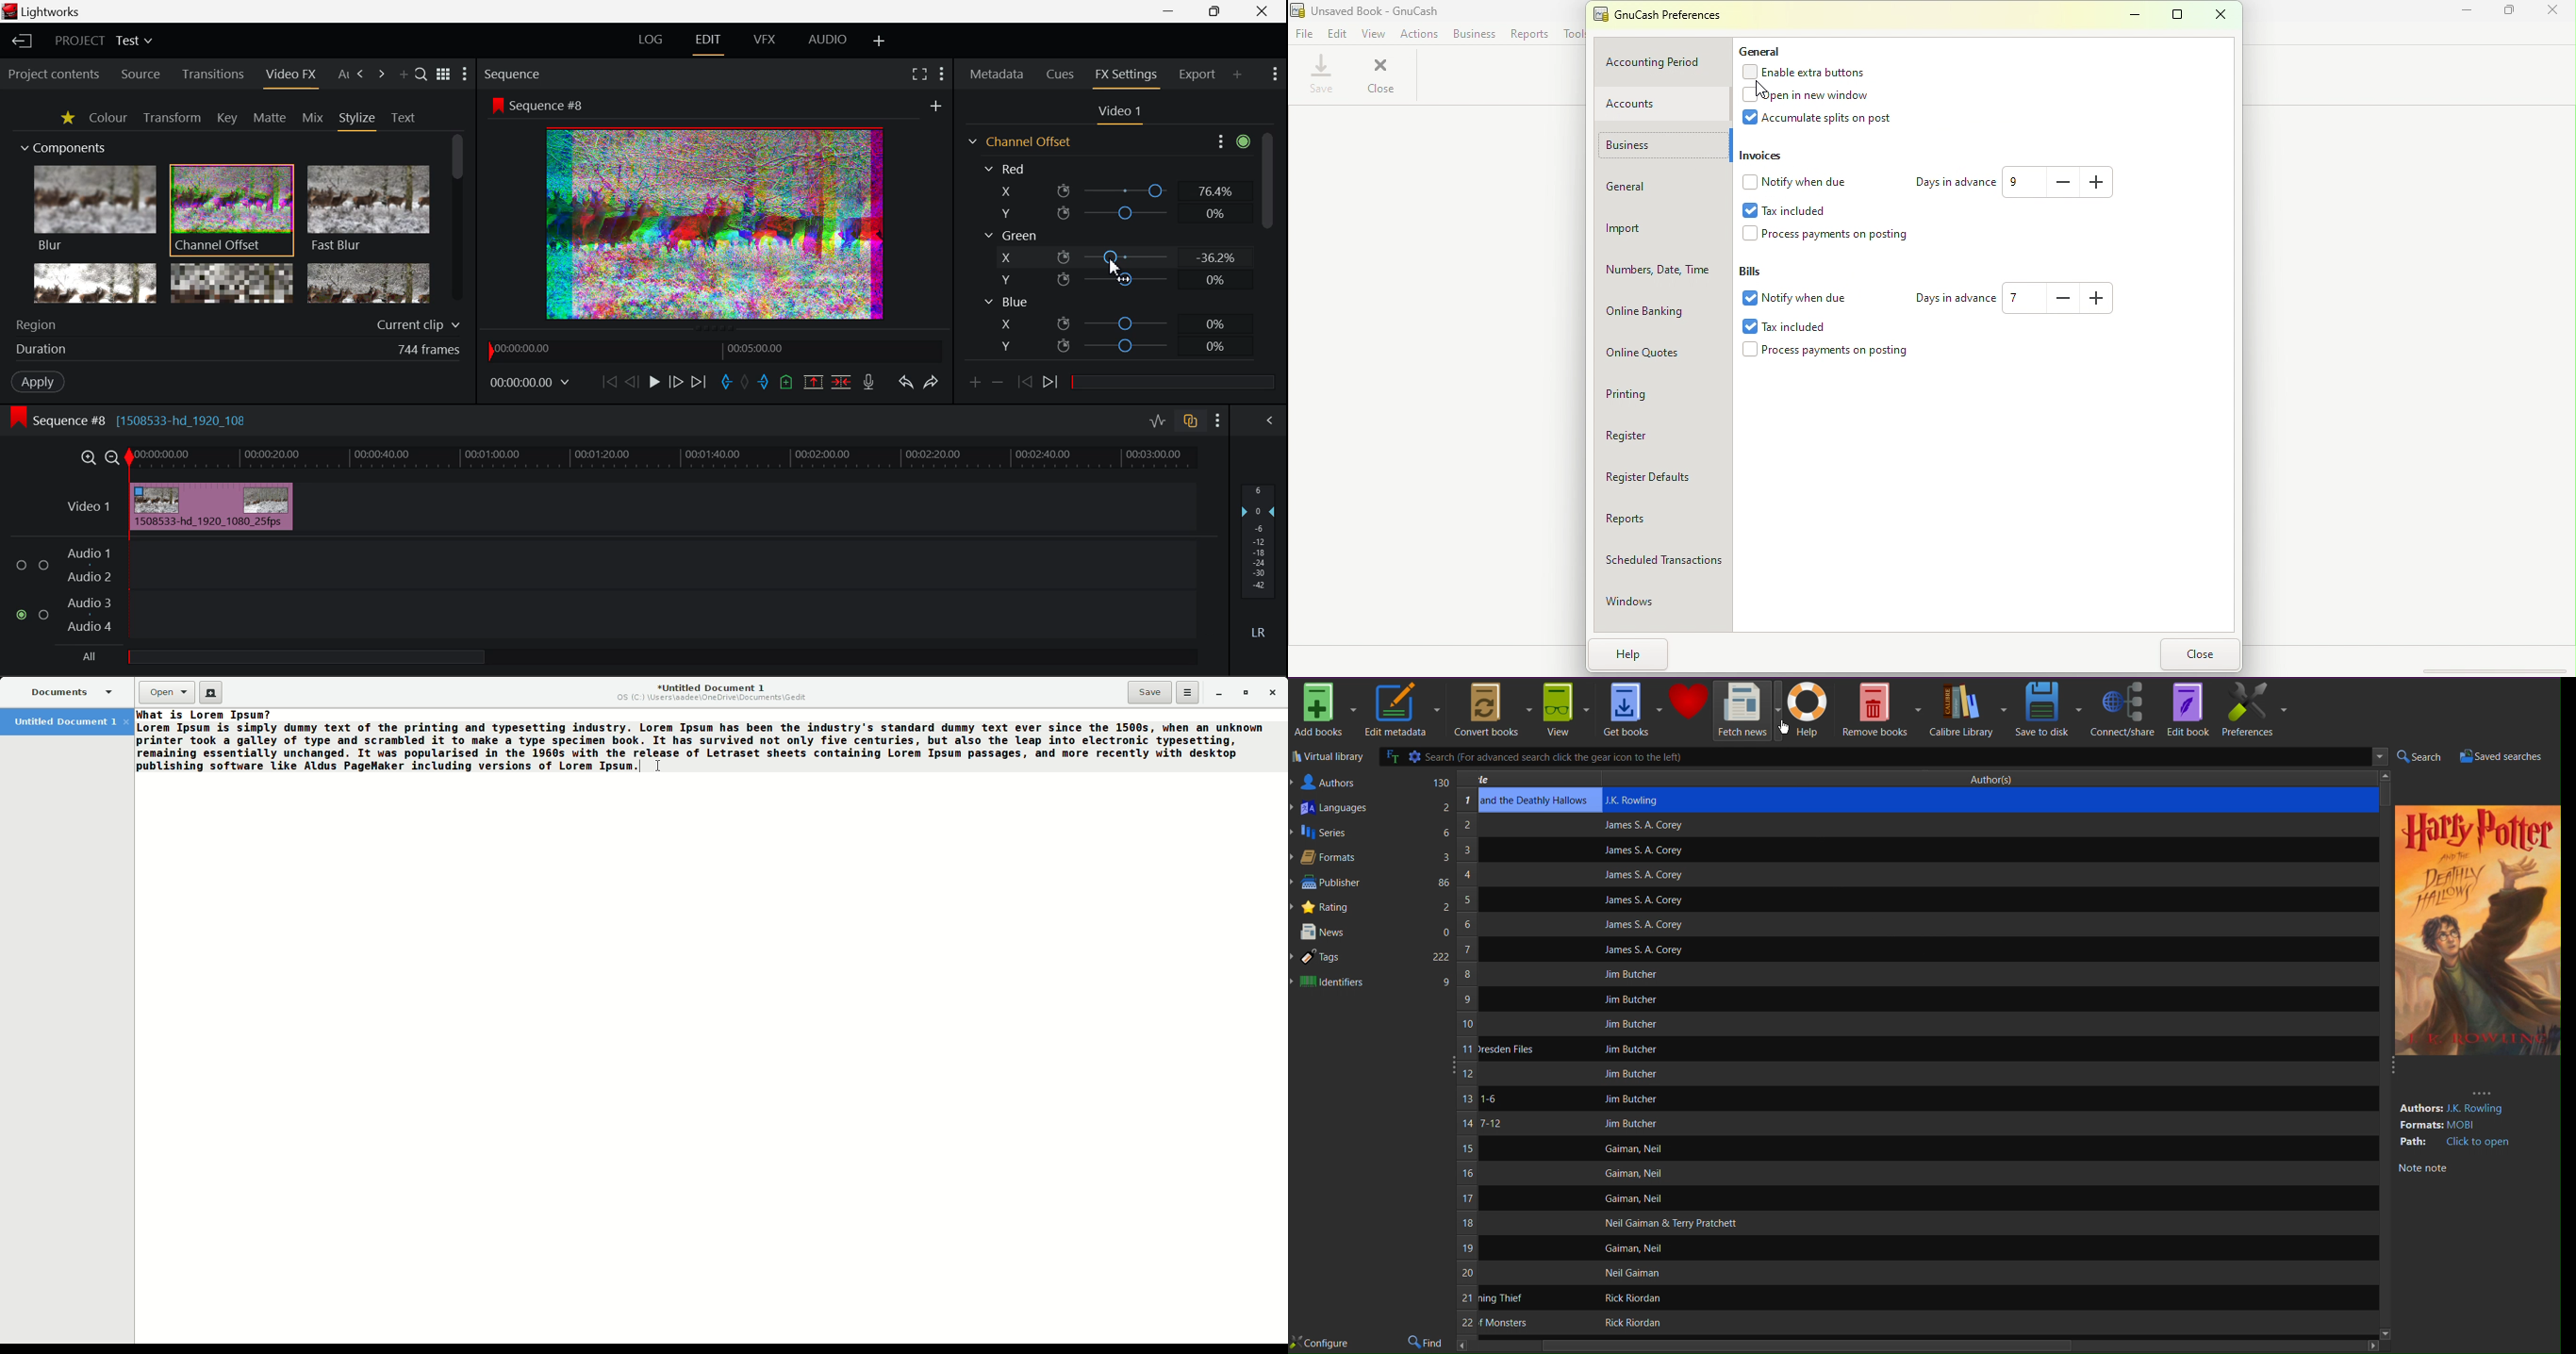  I want to click on Glow, so click(93, 282).